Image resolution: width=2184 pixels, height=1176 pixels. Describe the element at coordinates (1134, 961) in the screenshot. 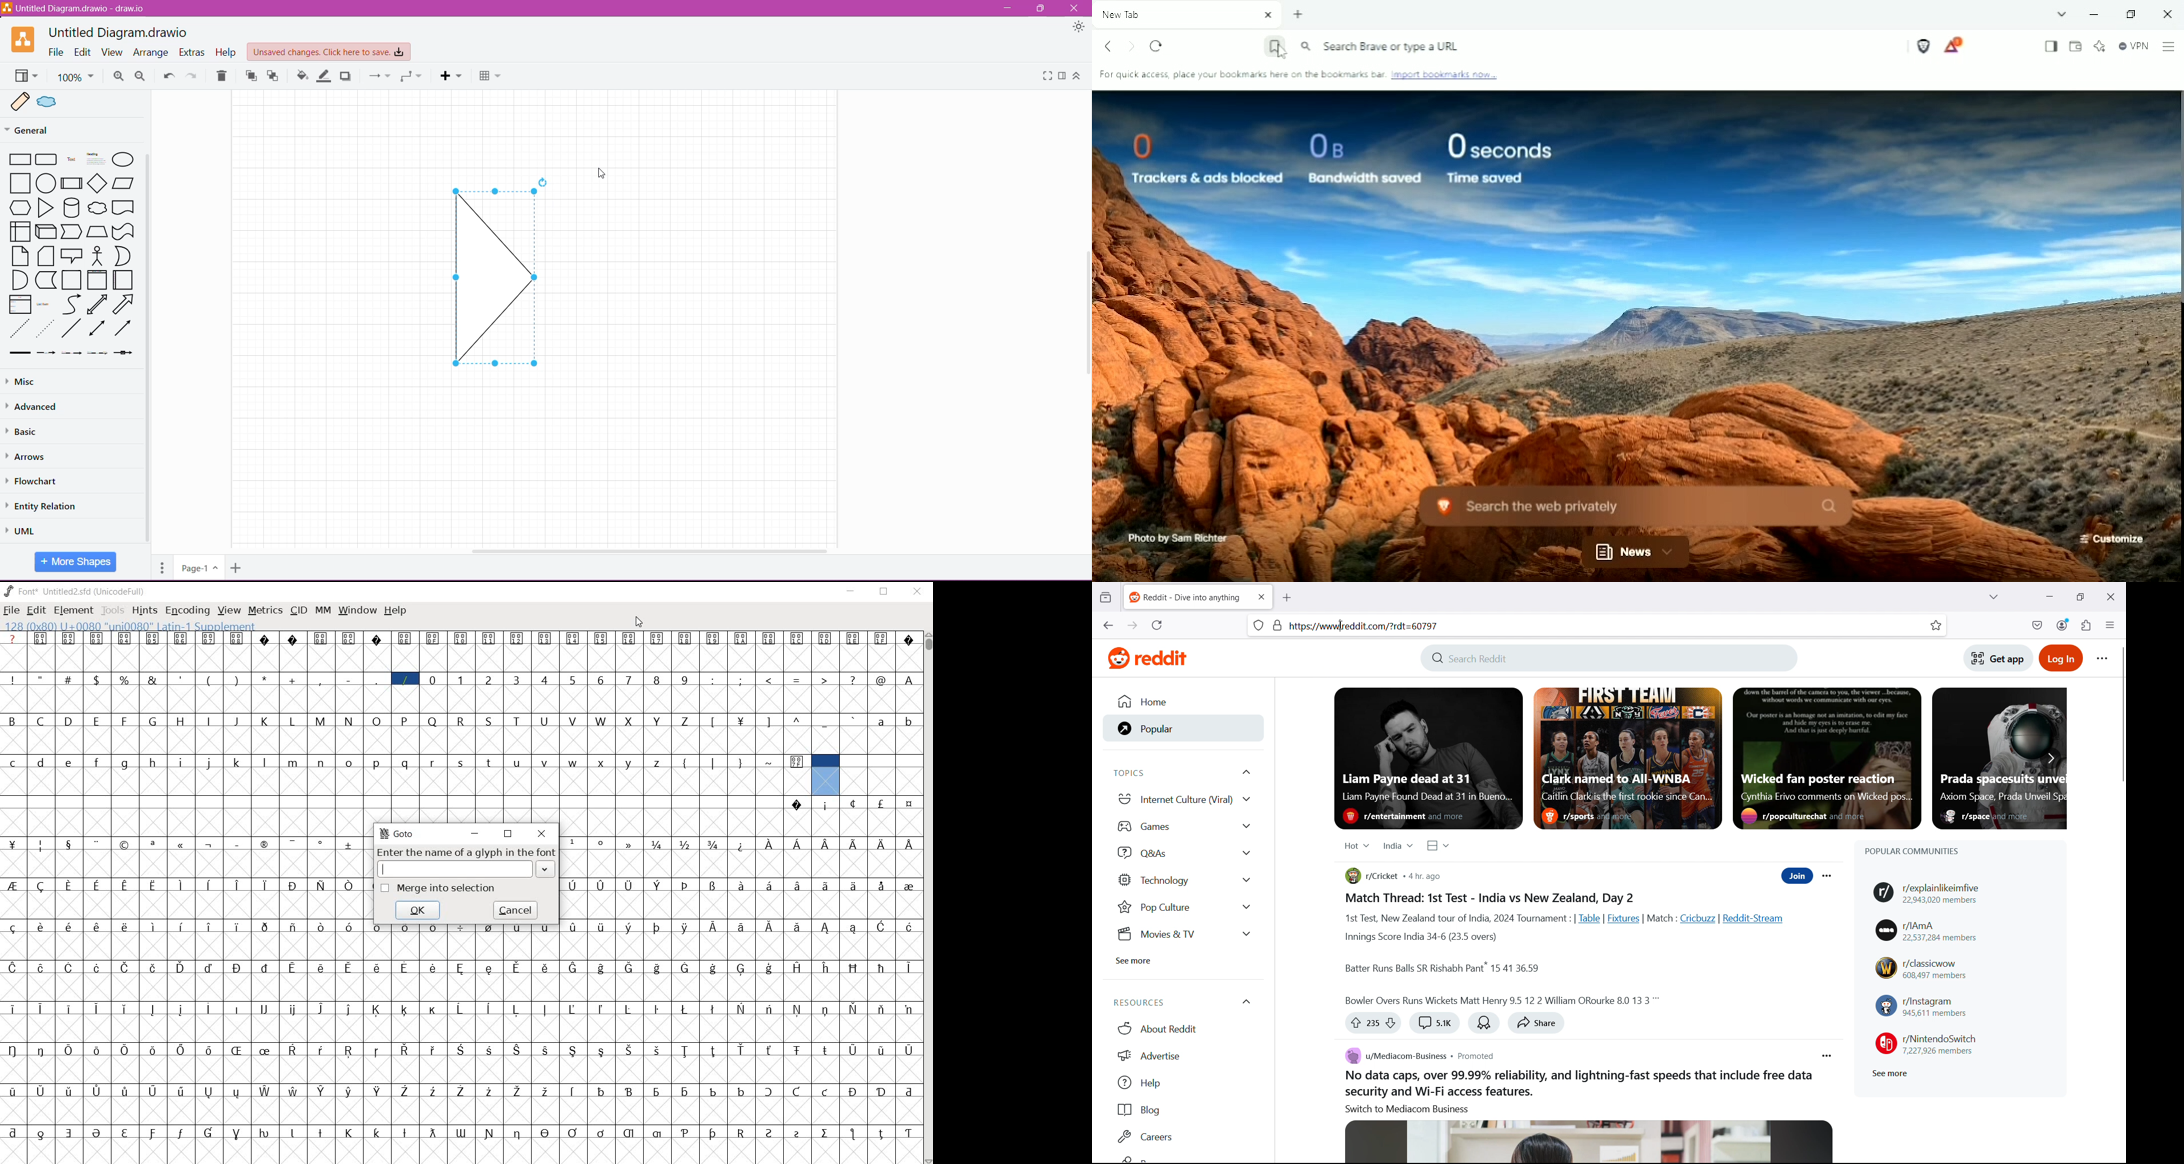

I see `See more` at that location.